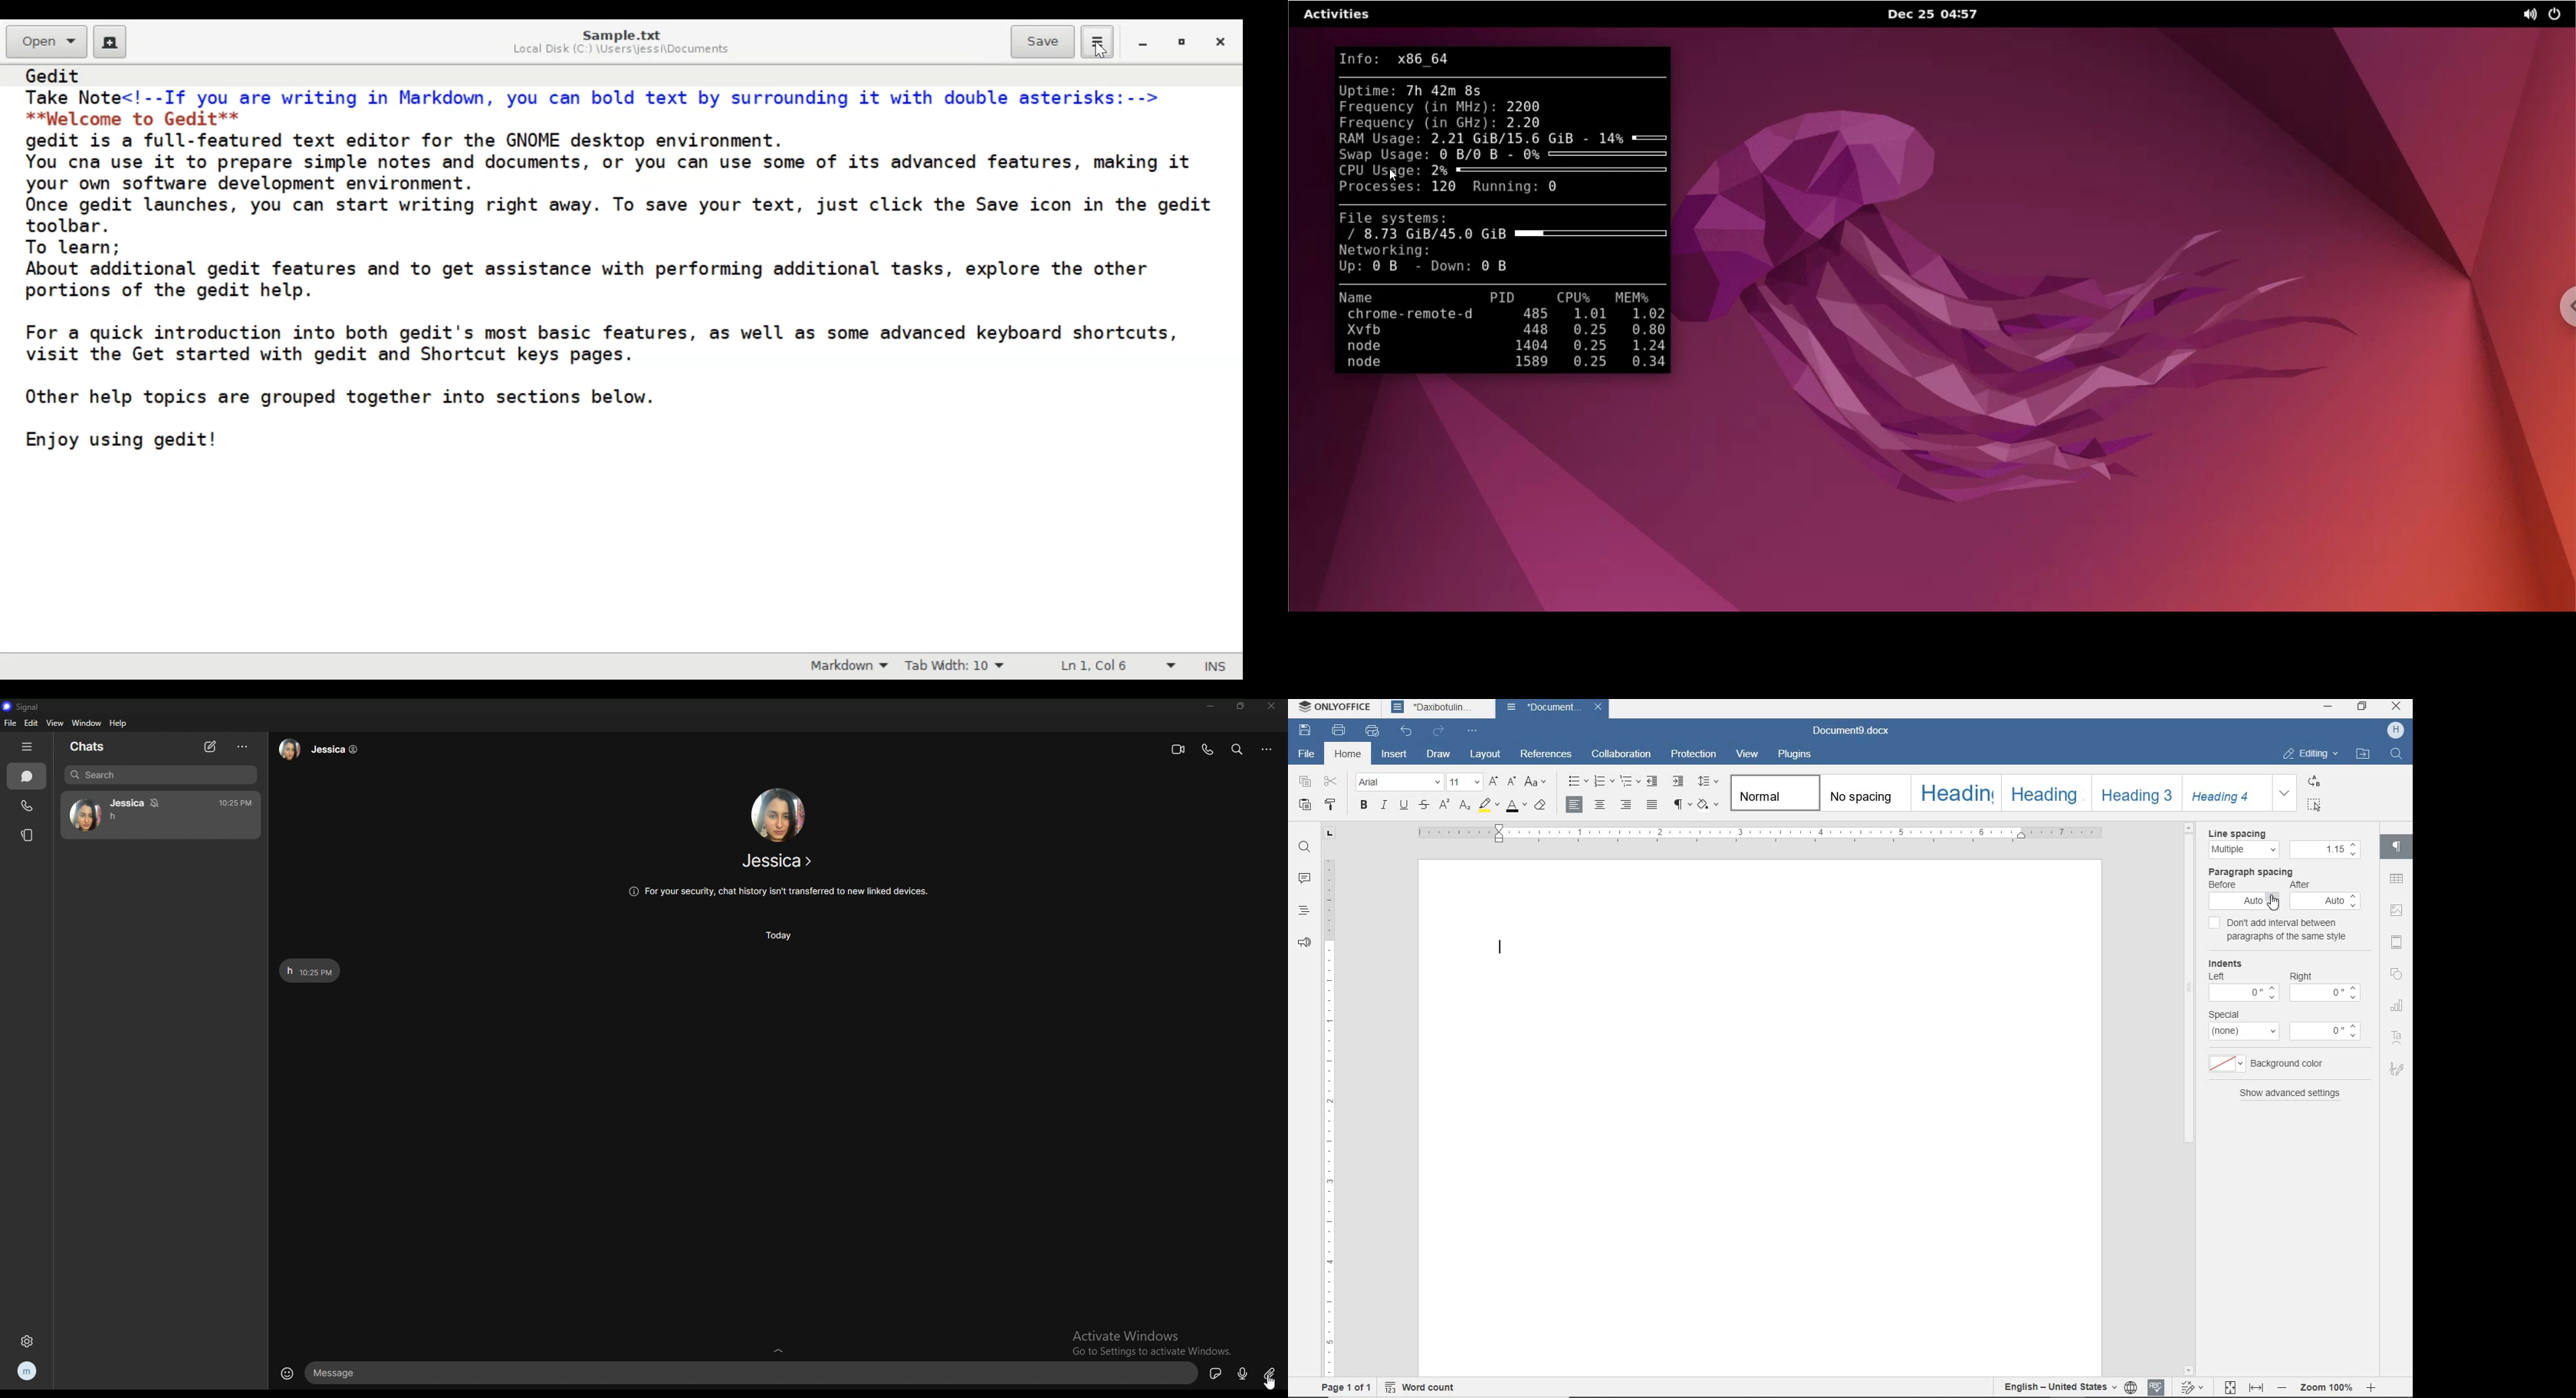  I want to click on Application menu, so click(1099, 42).